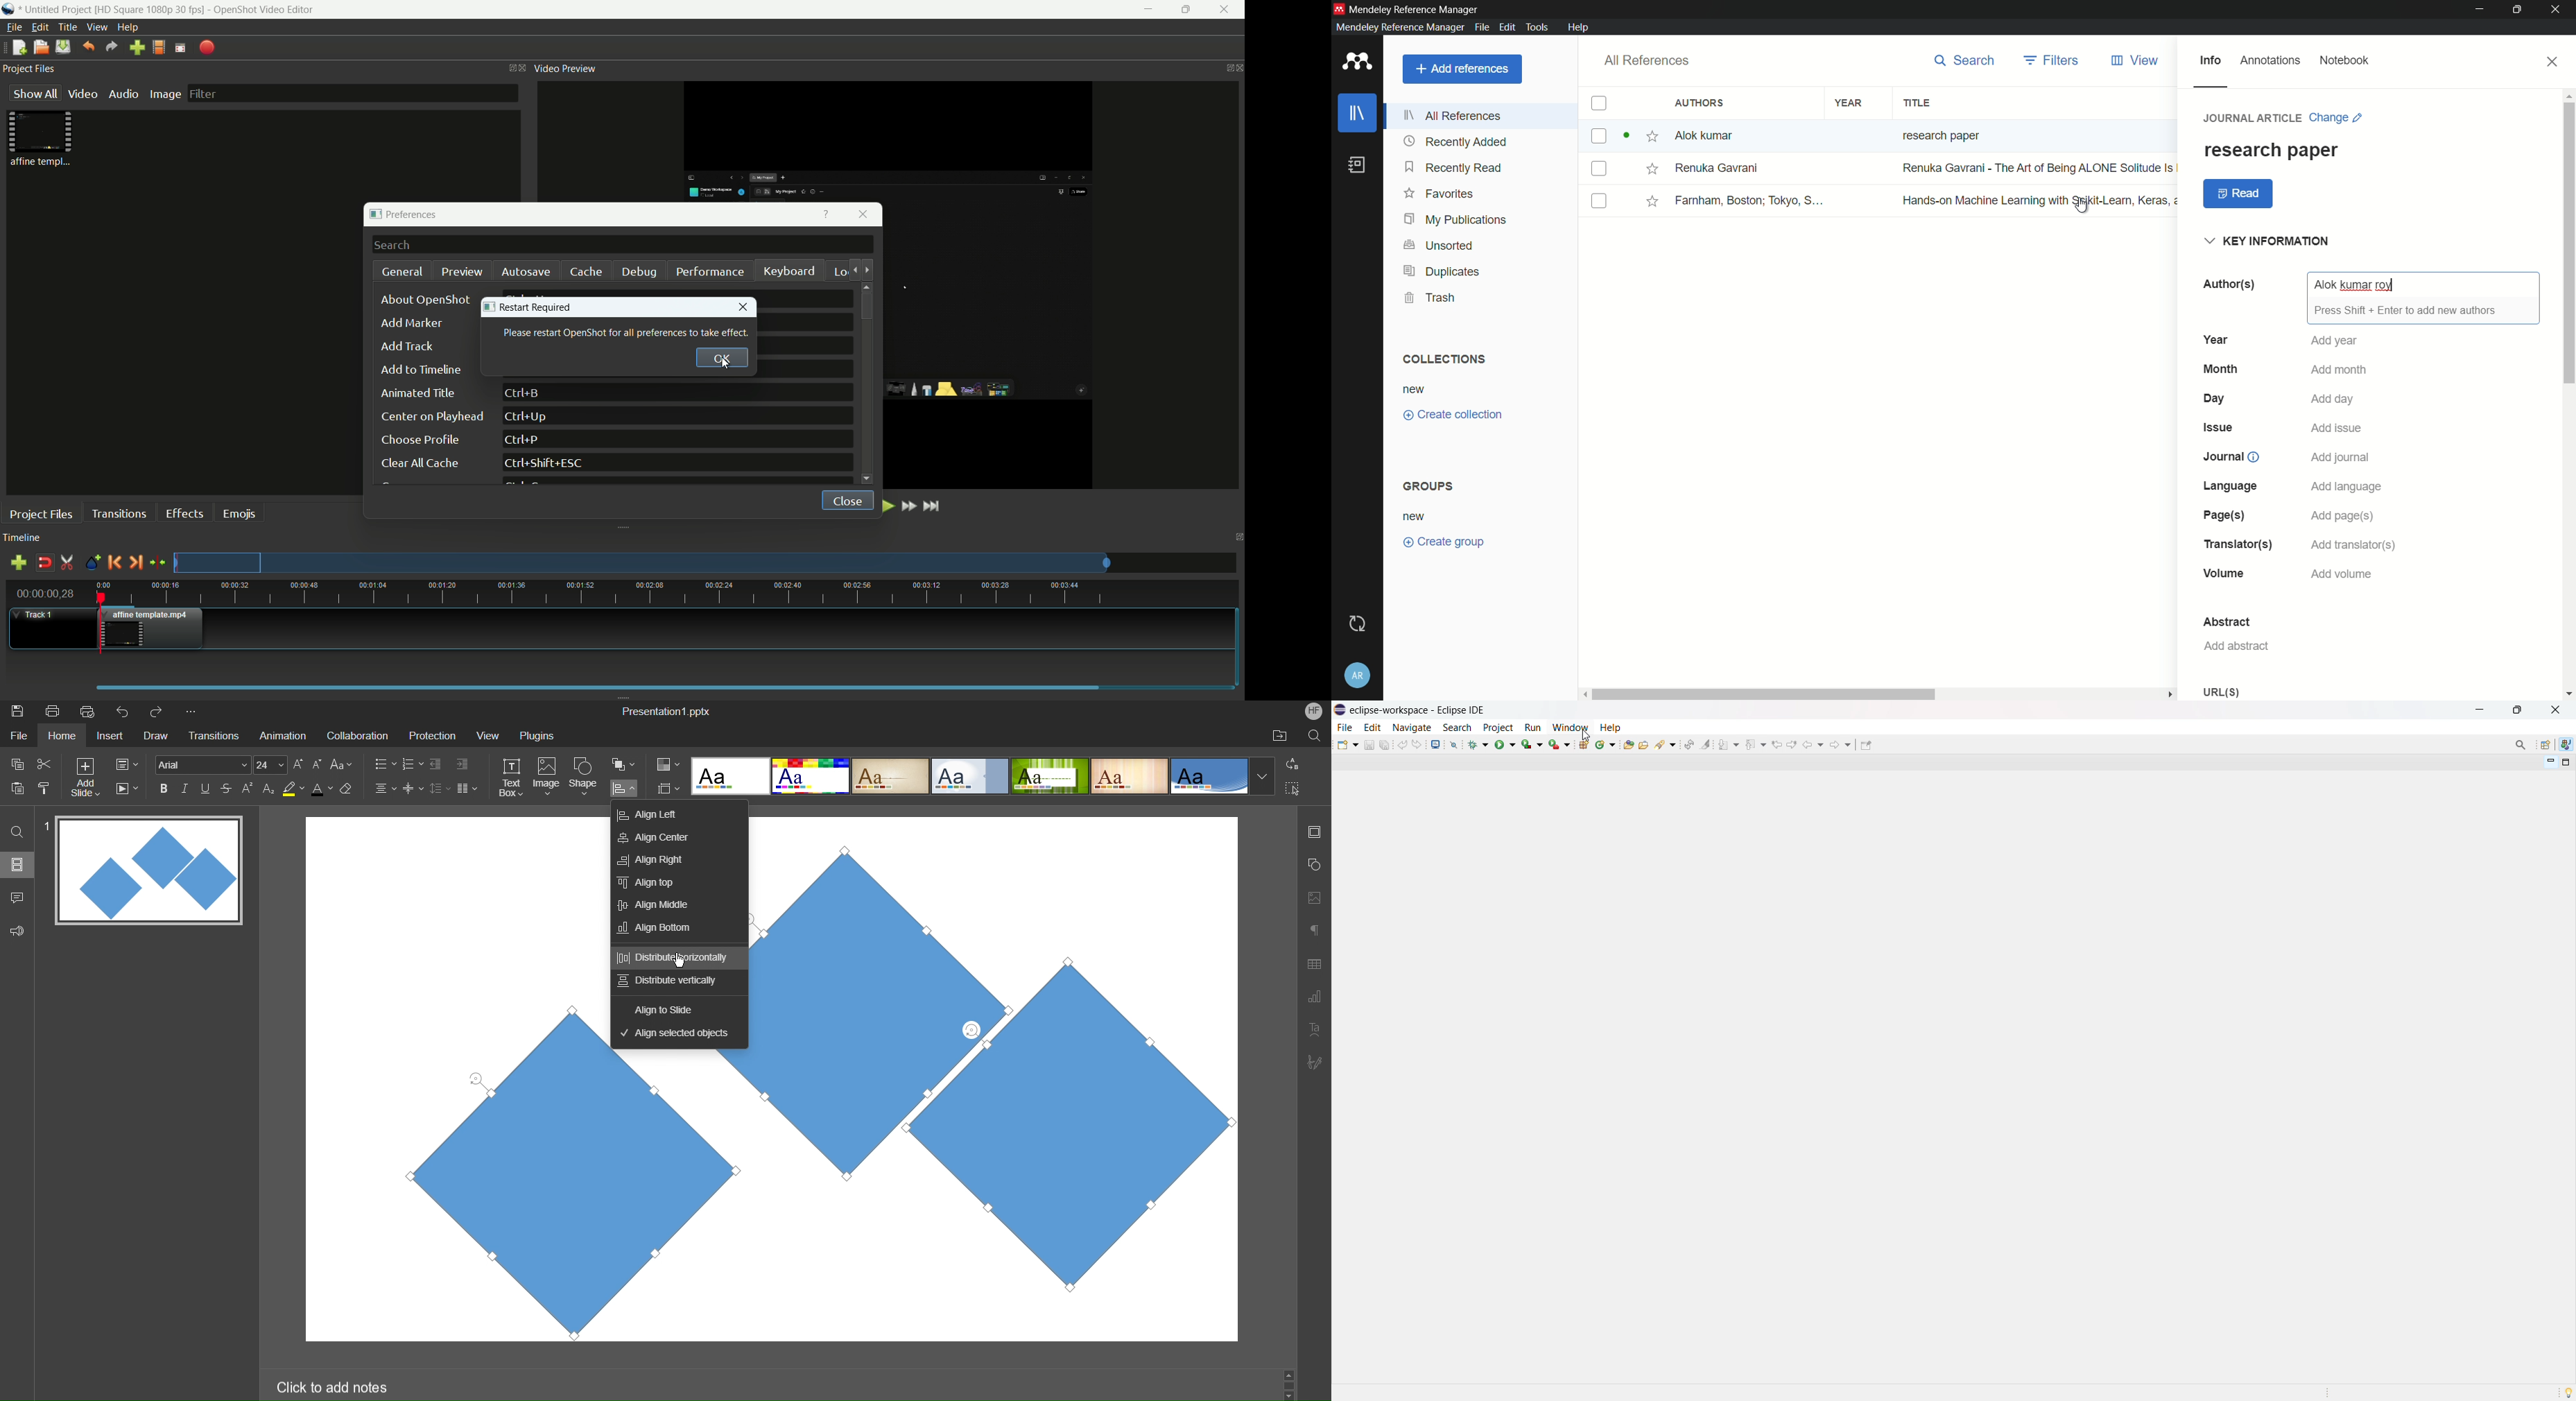 This screenshot has height=1428, width=2576. What do you see at coordinates (865, 1007) in the screenshot?
I see `Shape 2 Selected` at bounding box center [865, 1007].